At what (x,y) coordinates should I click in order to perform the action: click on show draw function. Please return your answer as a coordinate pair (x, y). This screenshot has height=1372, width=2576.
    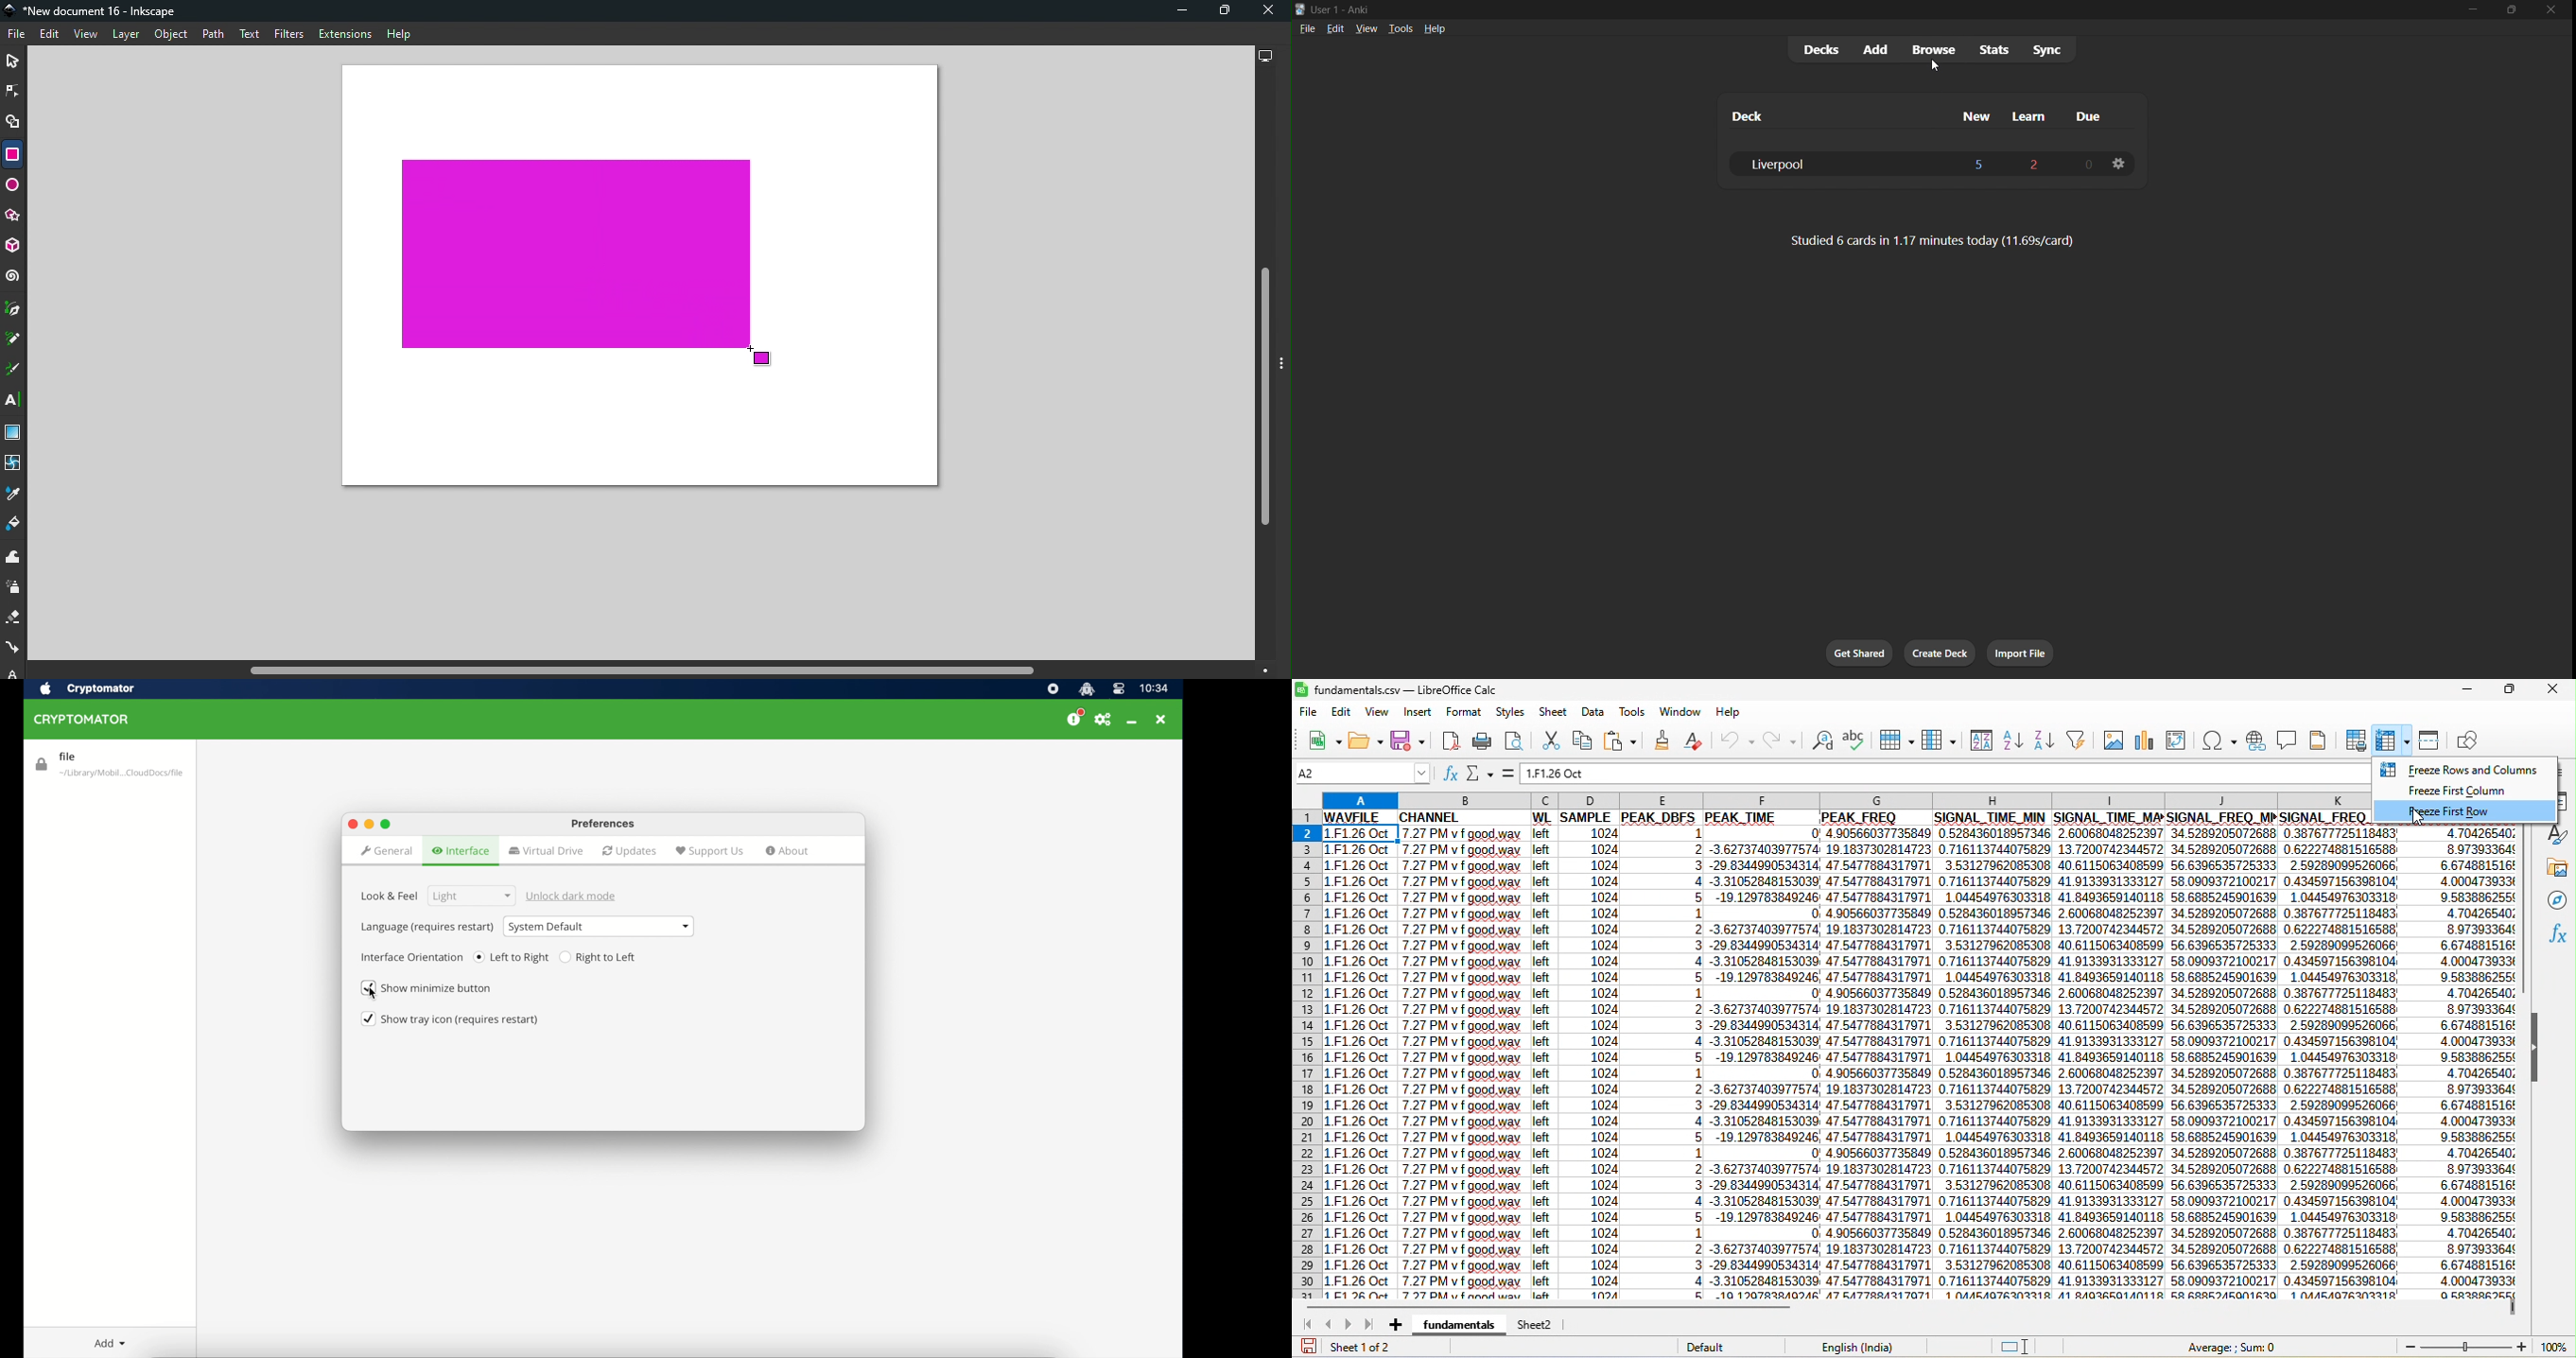
    Looking at the image, I should click on (2474, 742).